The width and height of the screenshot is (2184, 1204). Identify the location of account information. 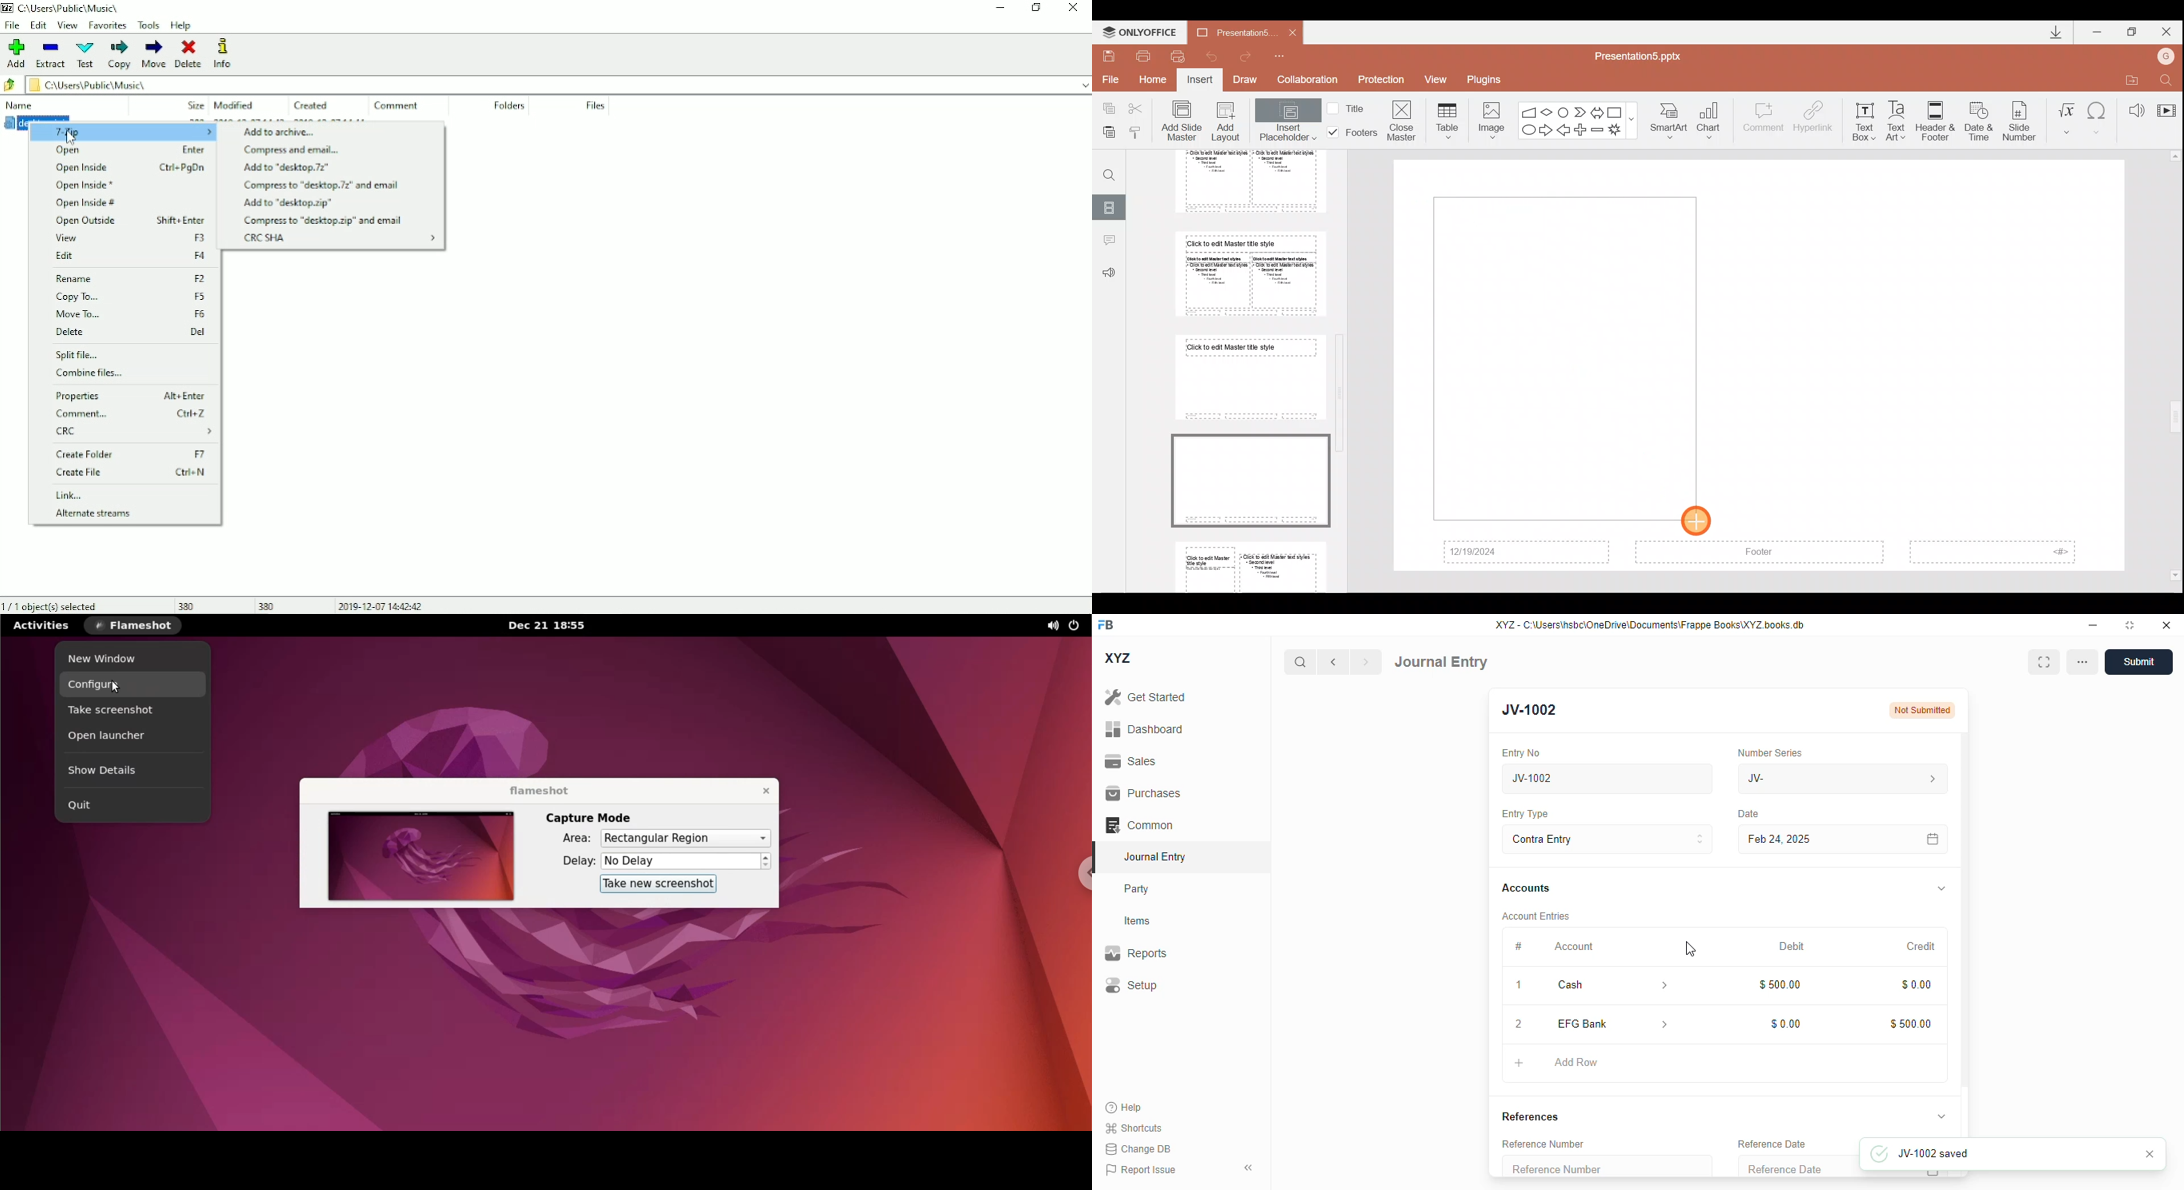
(1662, 985).